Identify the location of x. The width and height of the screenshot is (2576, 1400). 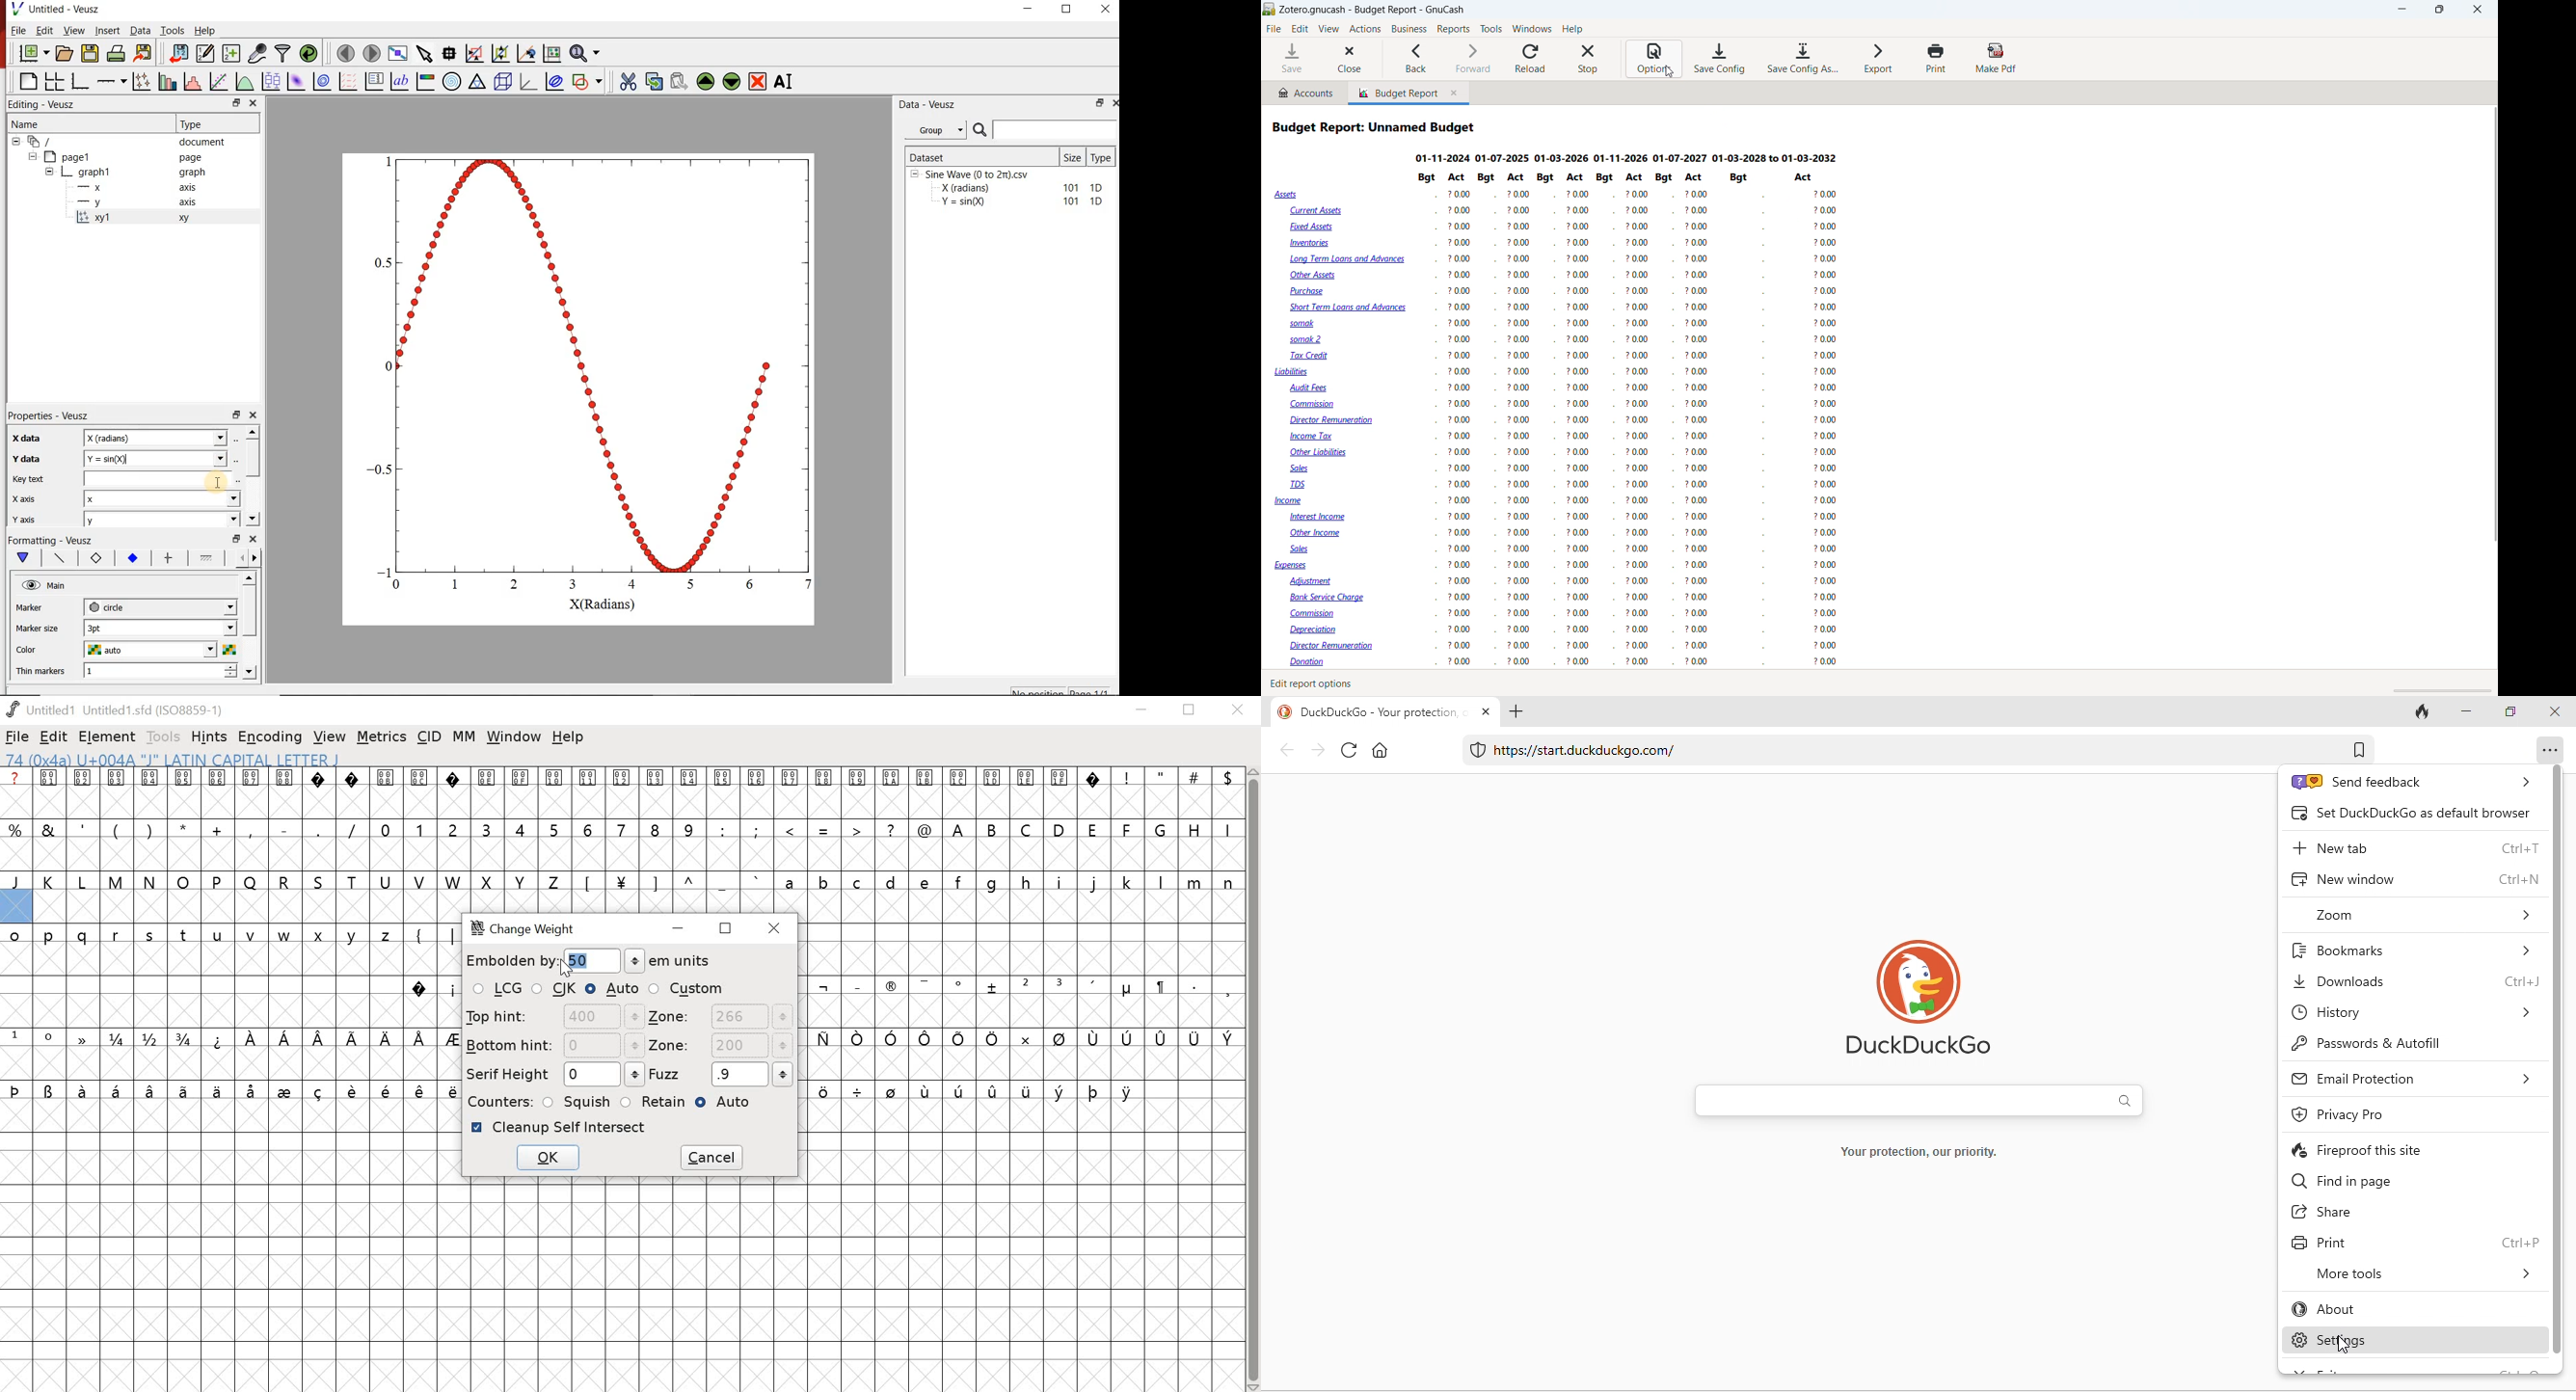
(166, 500).